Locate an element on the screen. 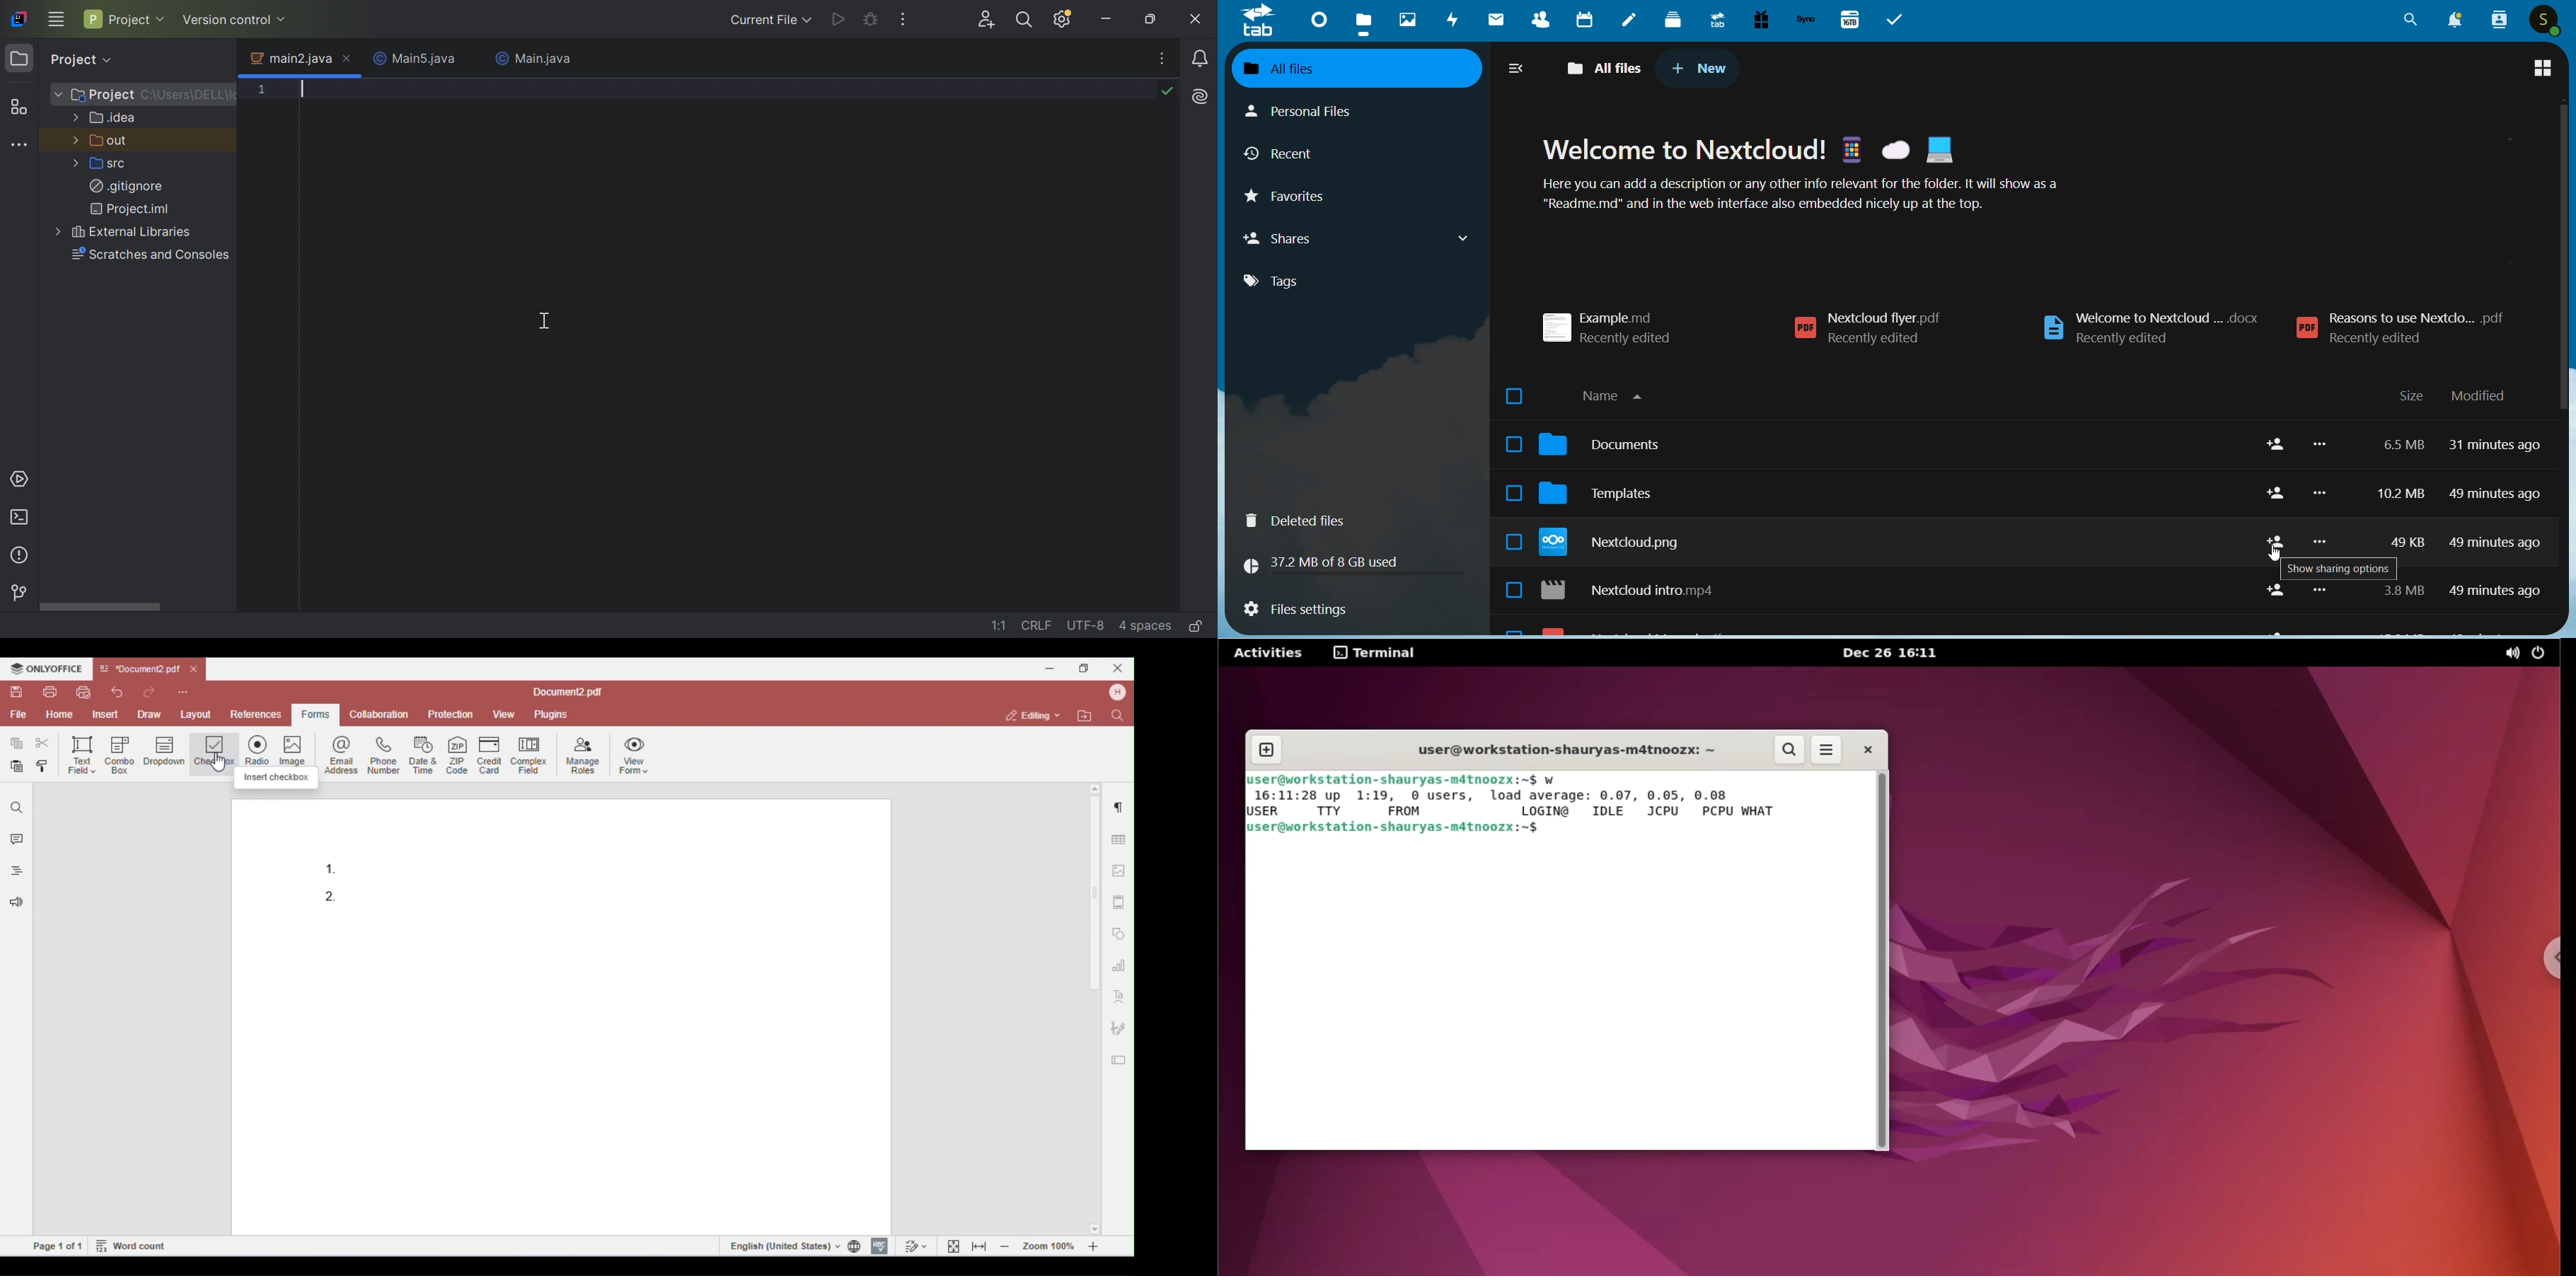 This screenshot has height=1288, width=2576. search is located at coordinates (1788, 750).